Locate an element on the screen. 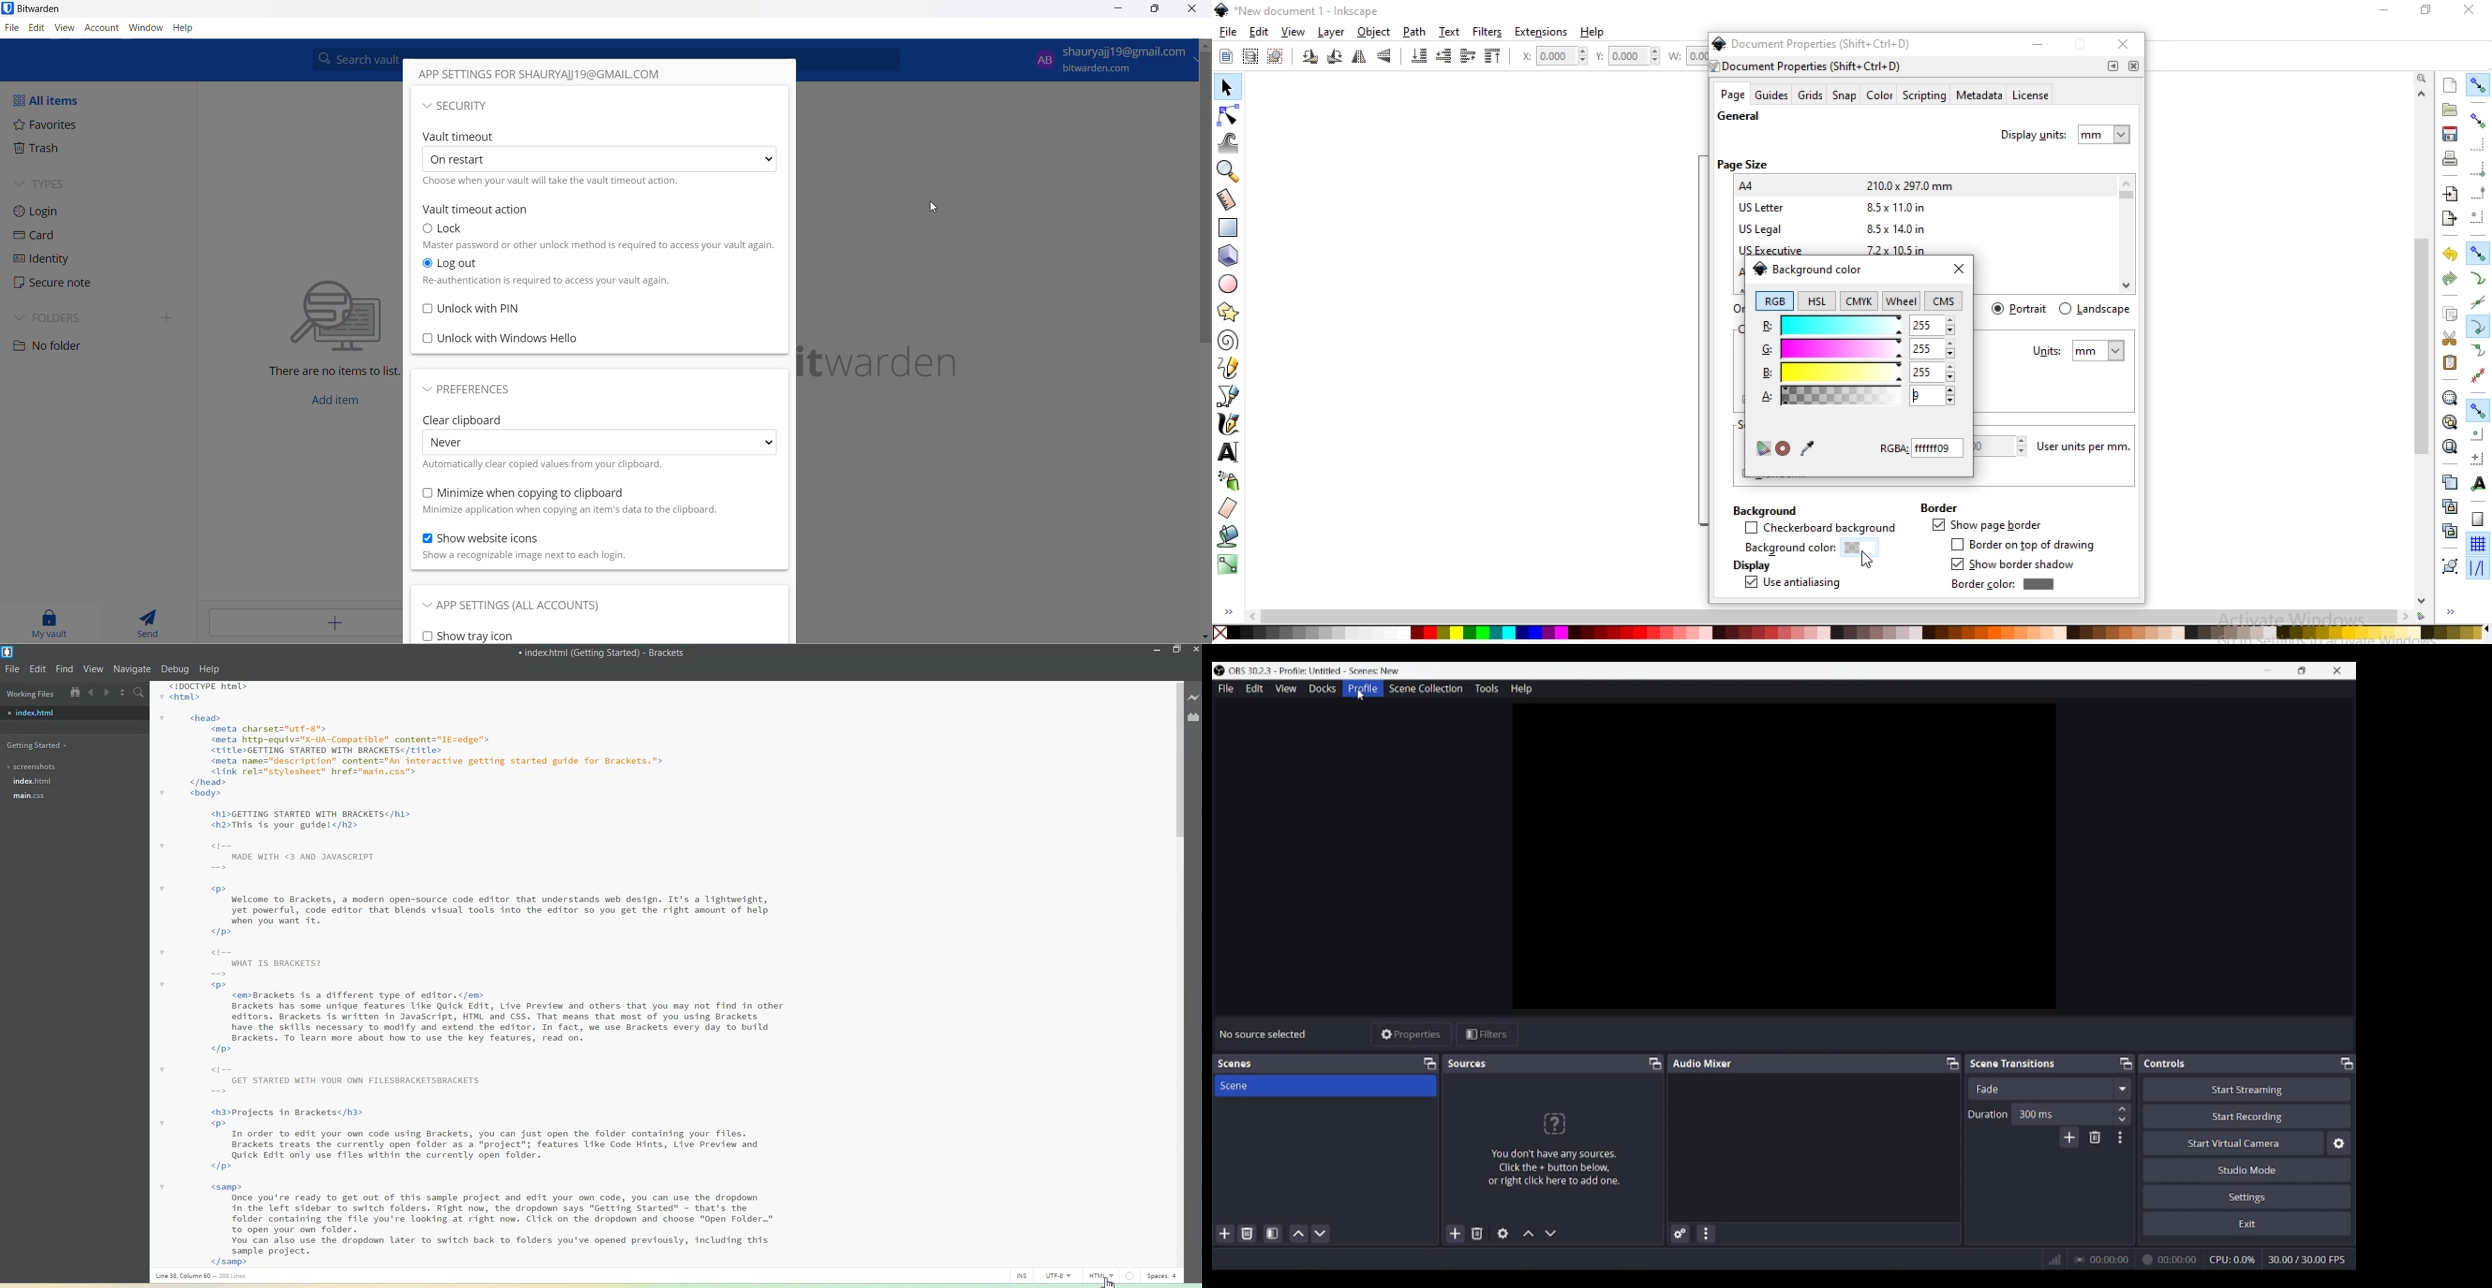  APP SETTINGS FOR SHAURYAJ)19@GMAIL.COM is located at coordinates (546, 75).